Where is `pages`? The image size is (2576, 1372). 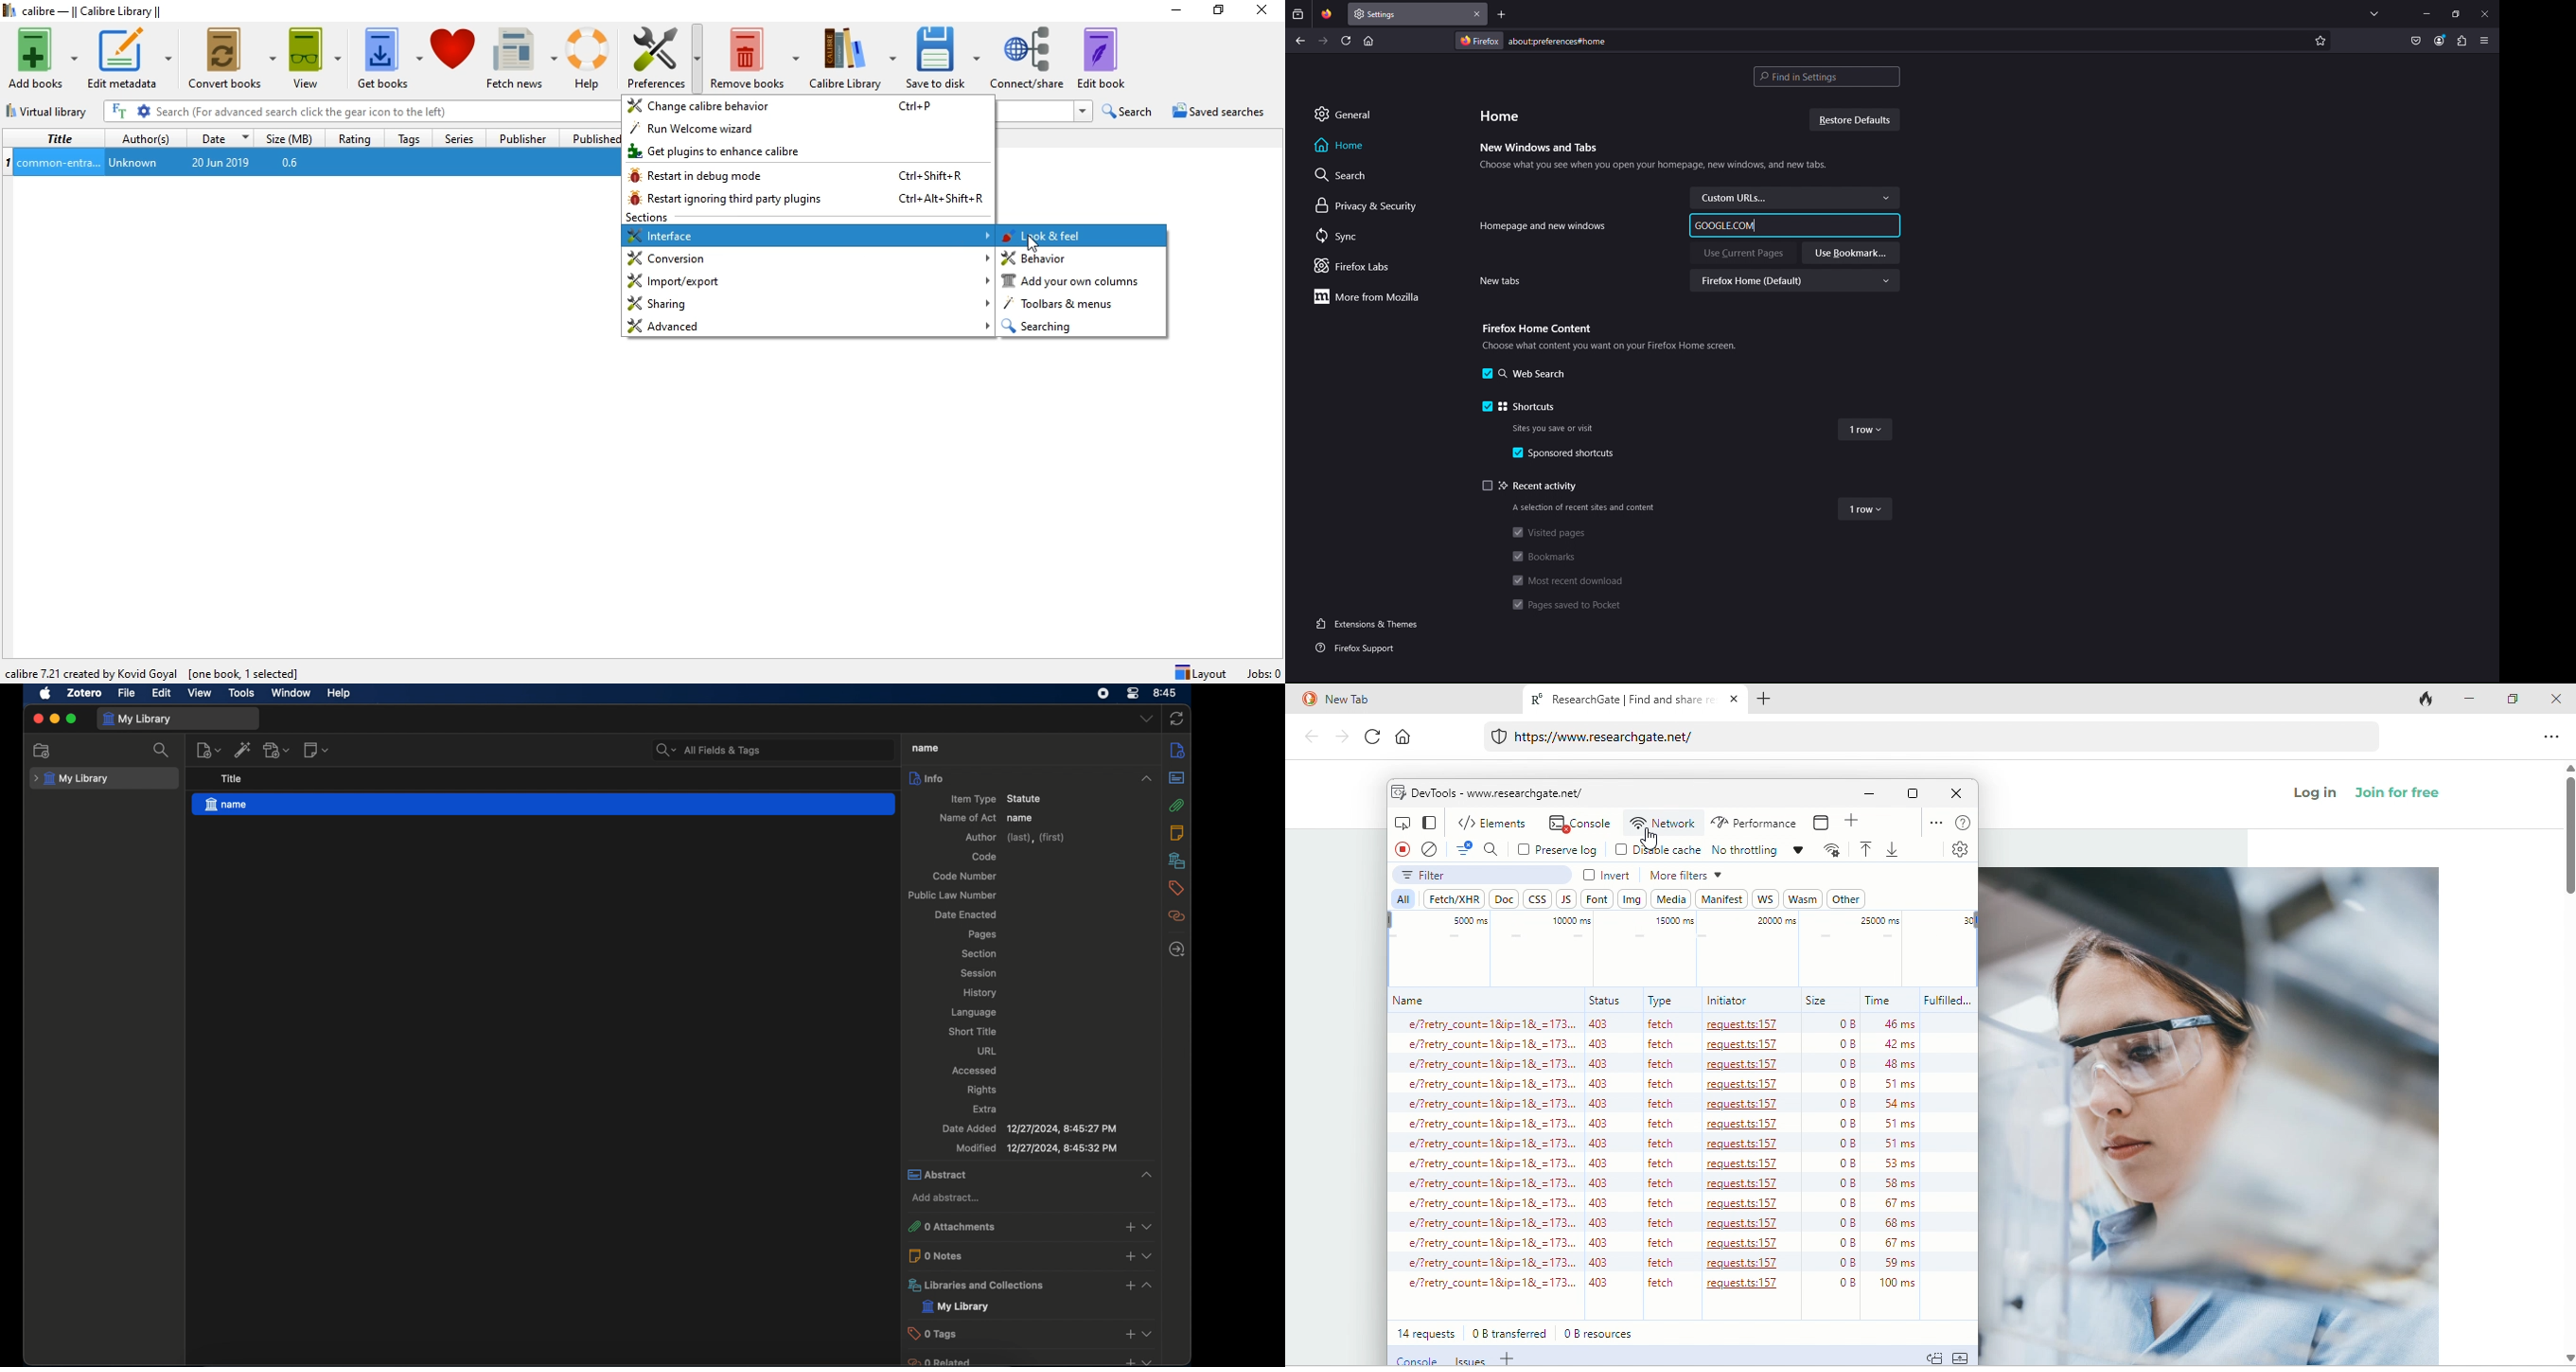
pages is located at coordinates (983, 935).